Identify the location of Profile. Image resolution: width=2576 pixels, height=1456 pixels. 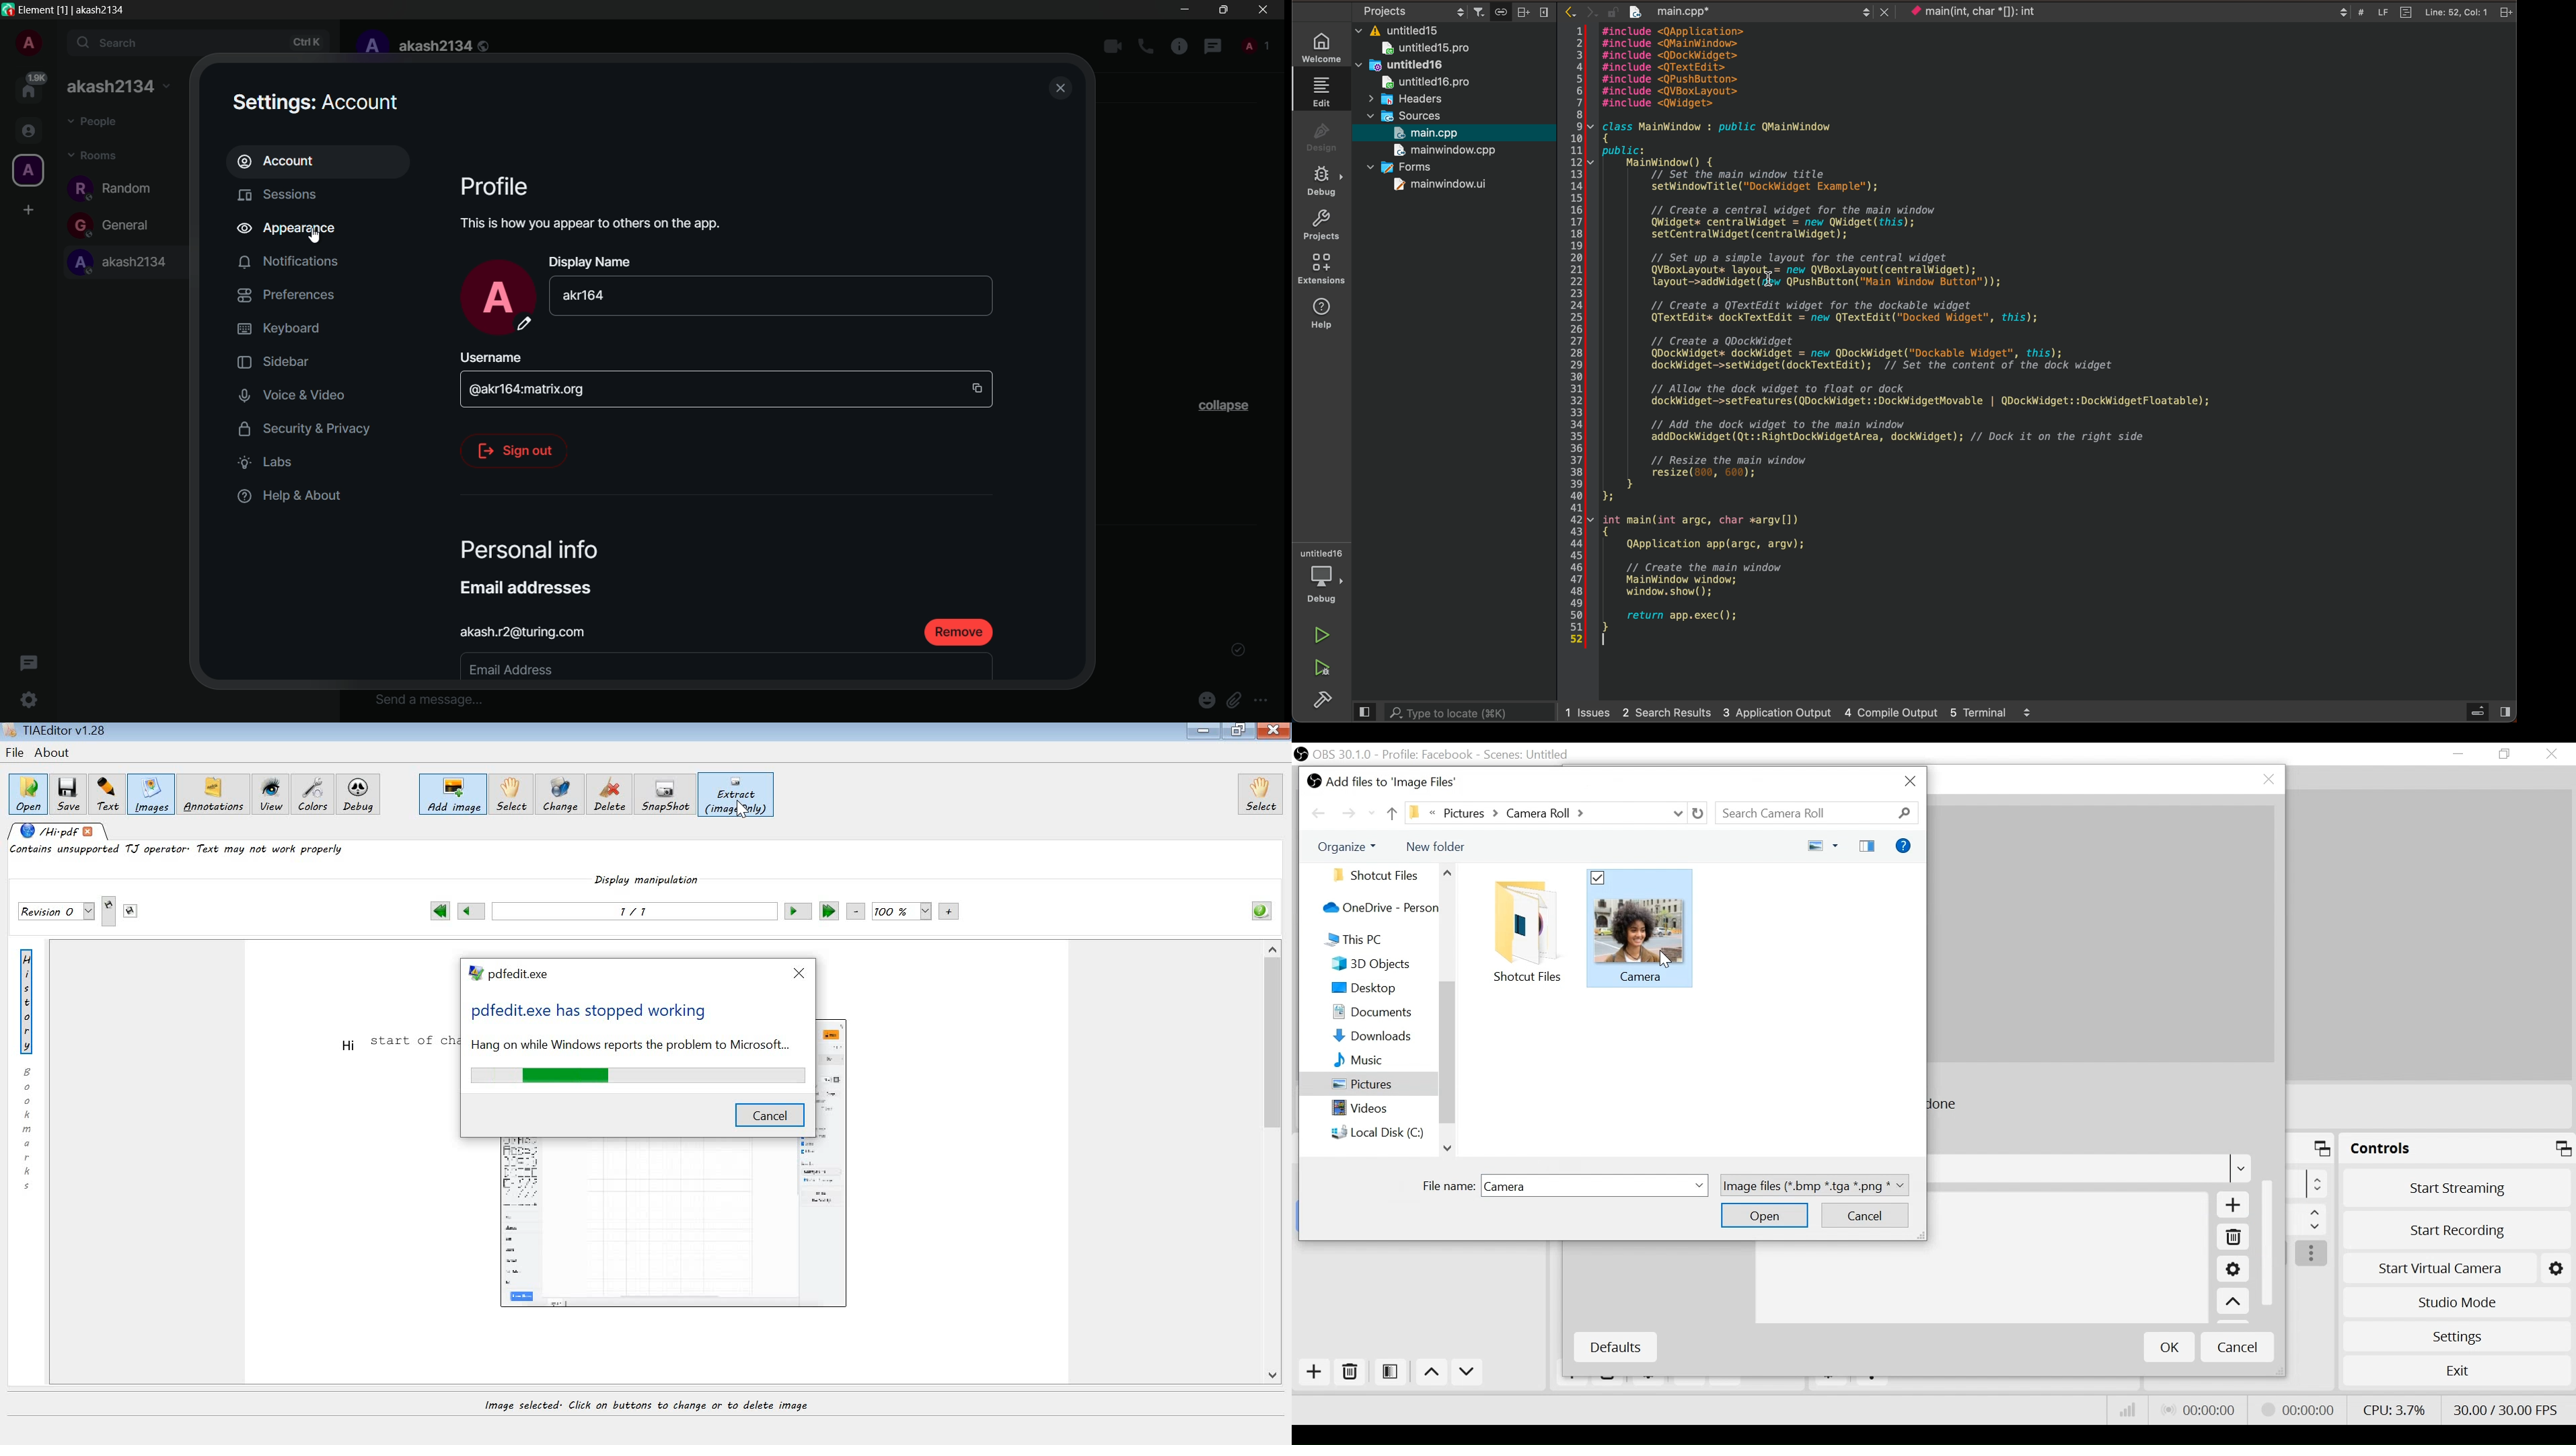
(1428, 755).